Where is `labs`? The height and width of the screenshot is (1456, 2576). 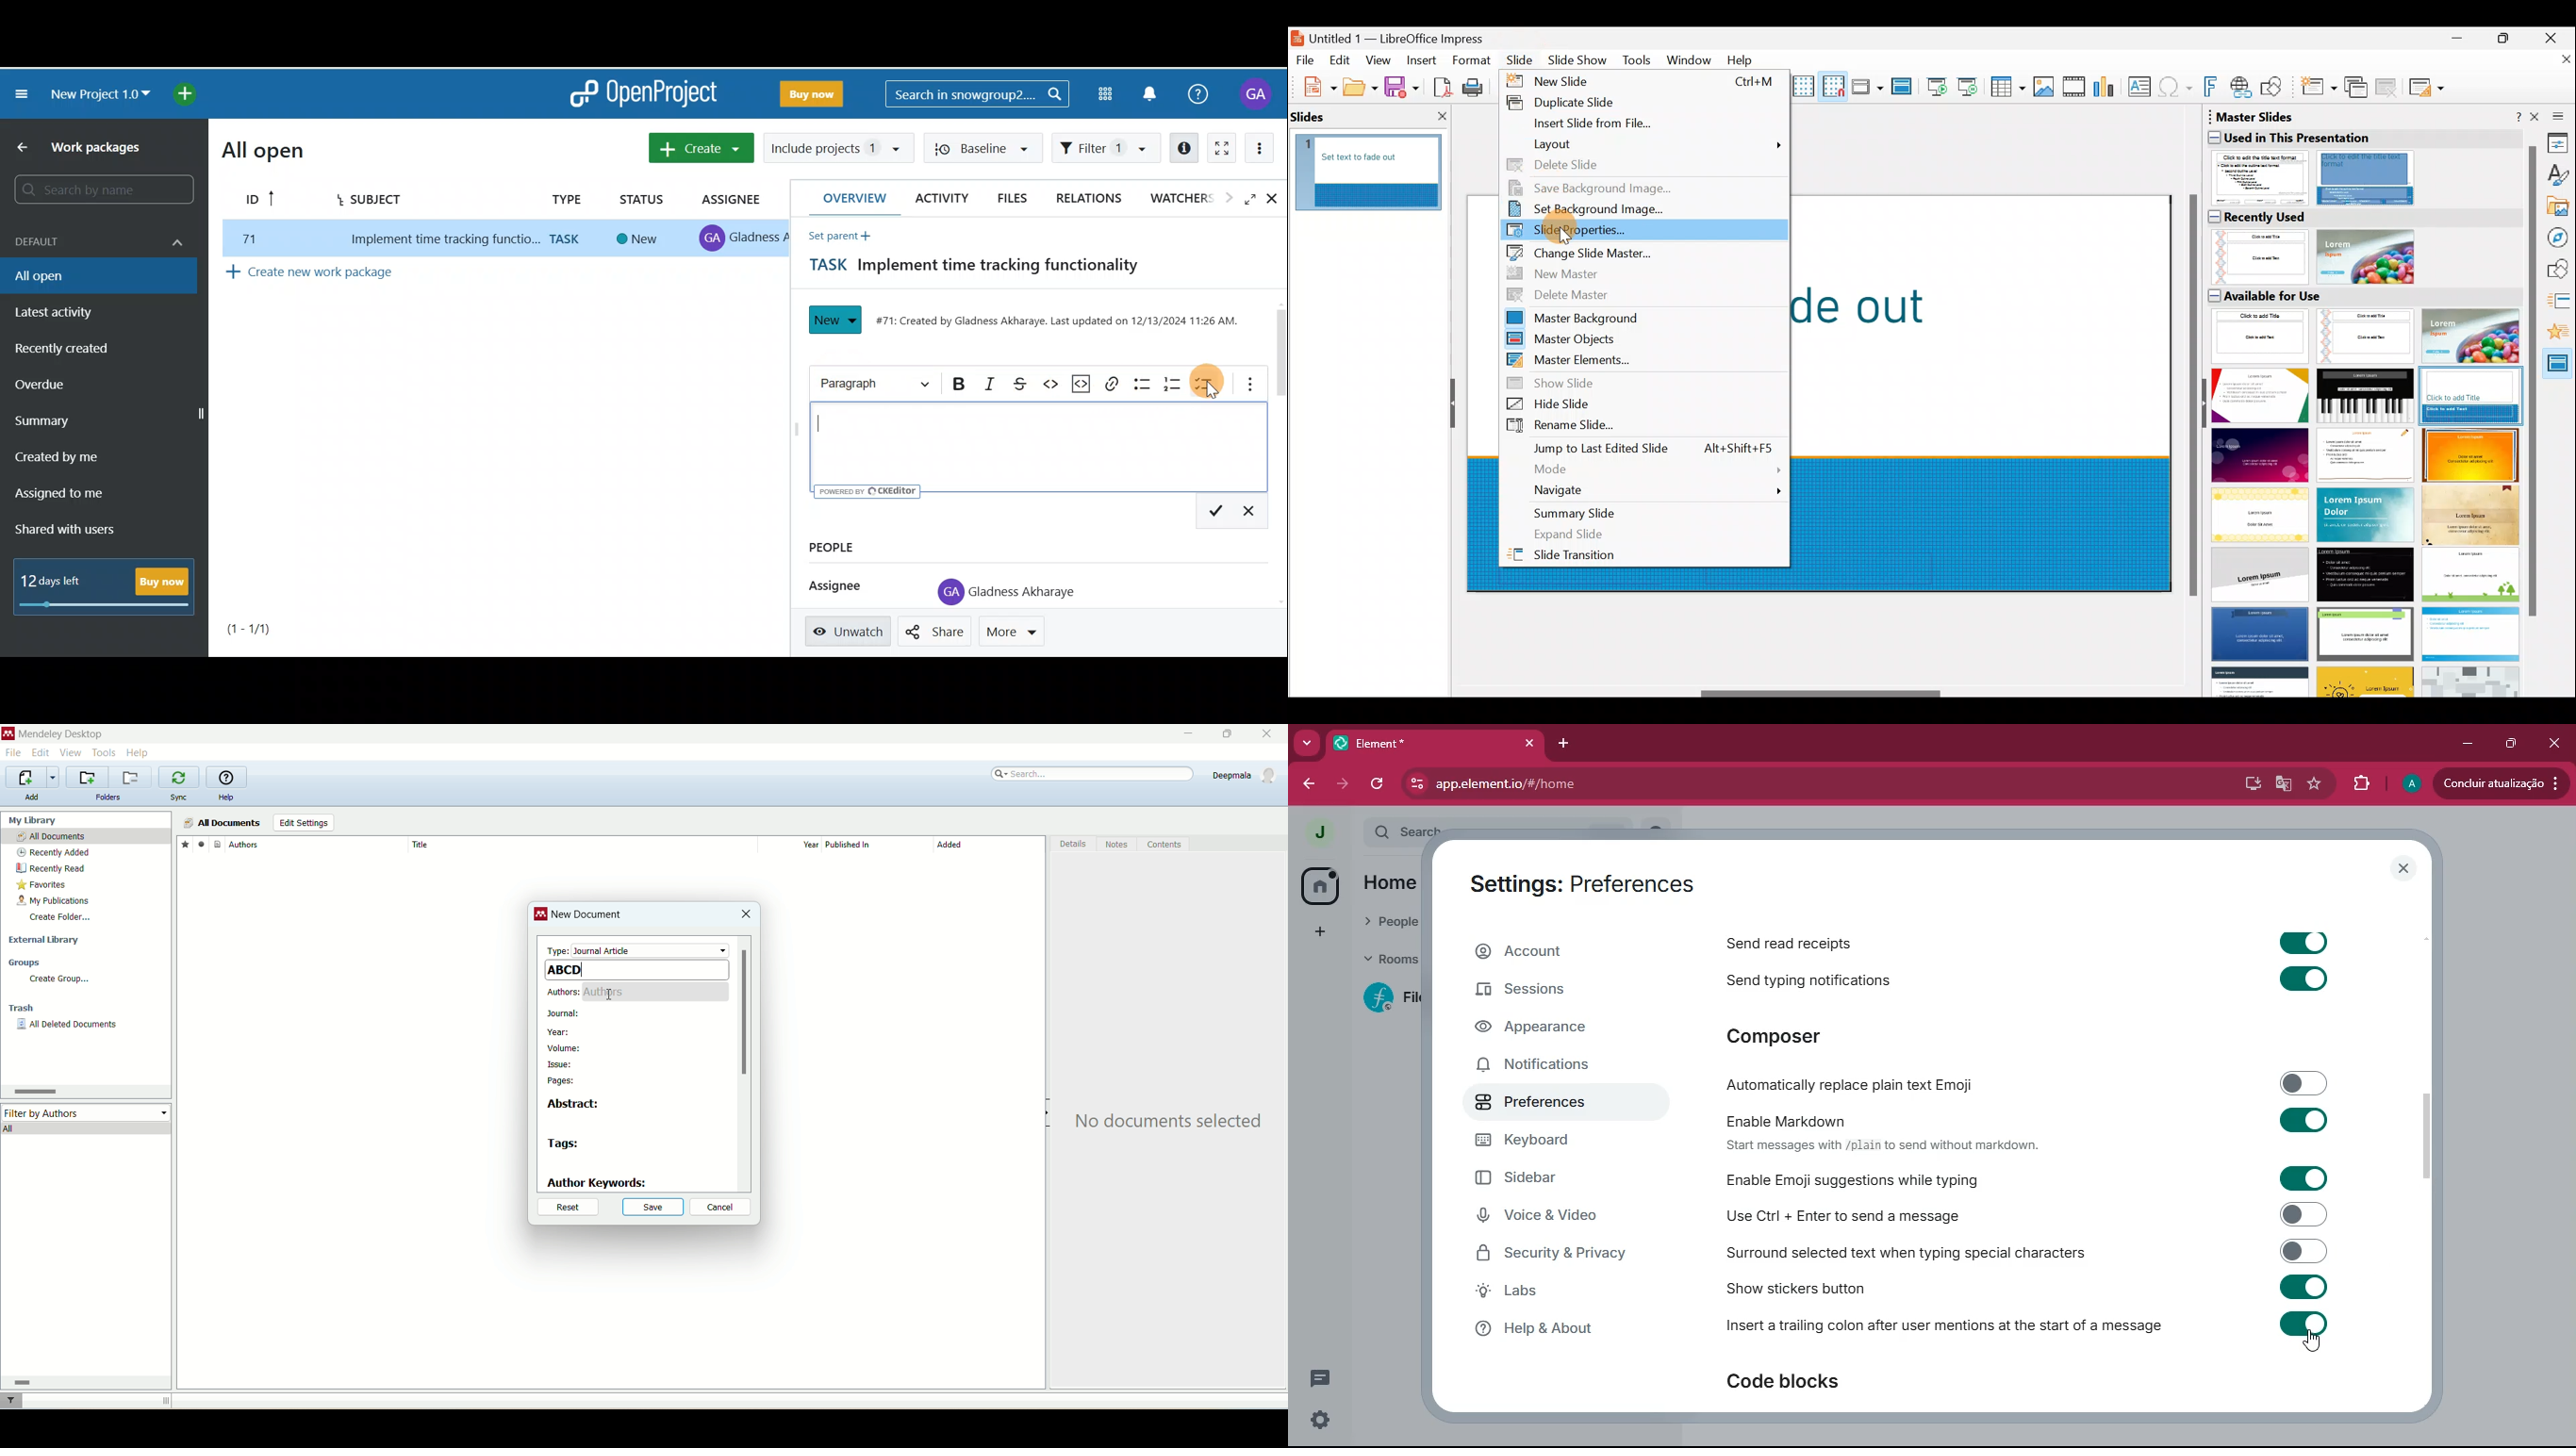 labs is located at coordinates (1560, 1292).